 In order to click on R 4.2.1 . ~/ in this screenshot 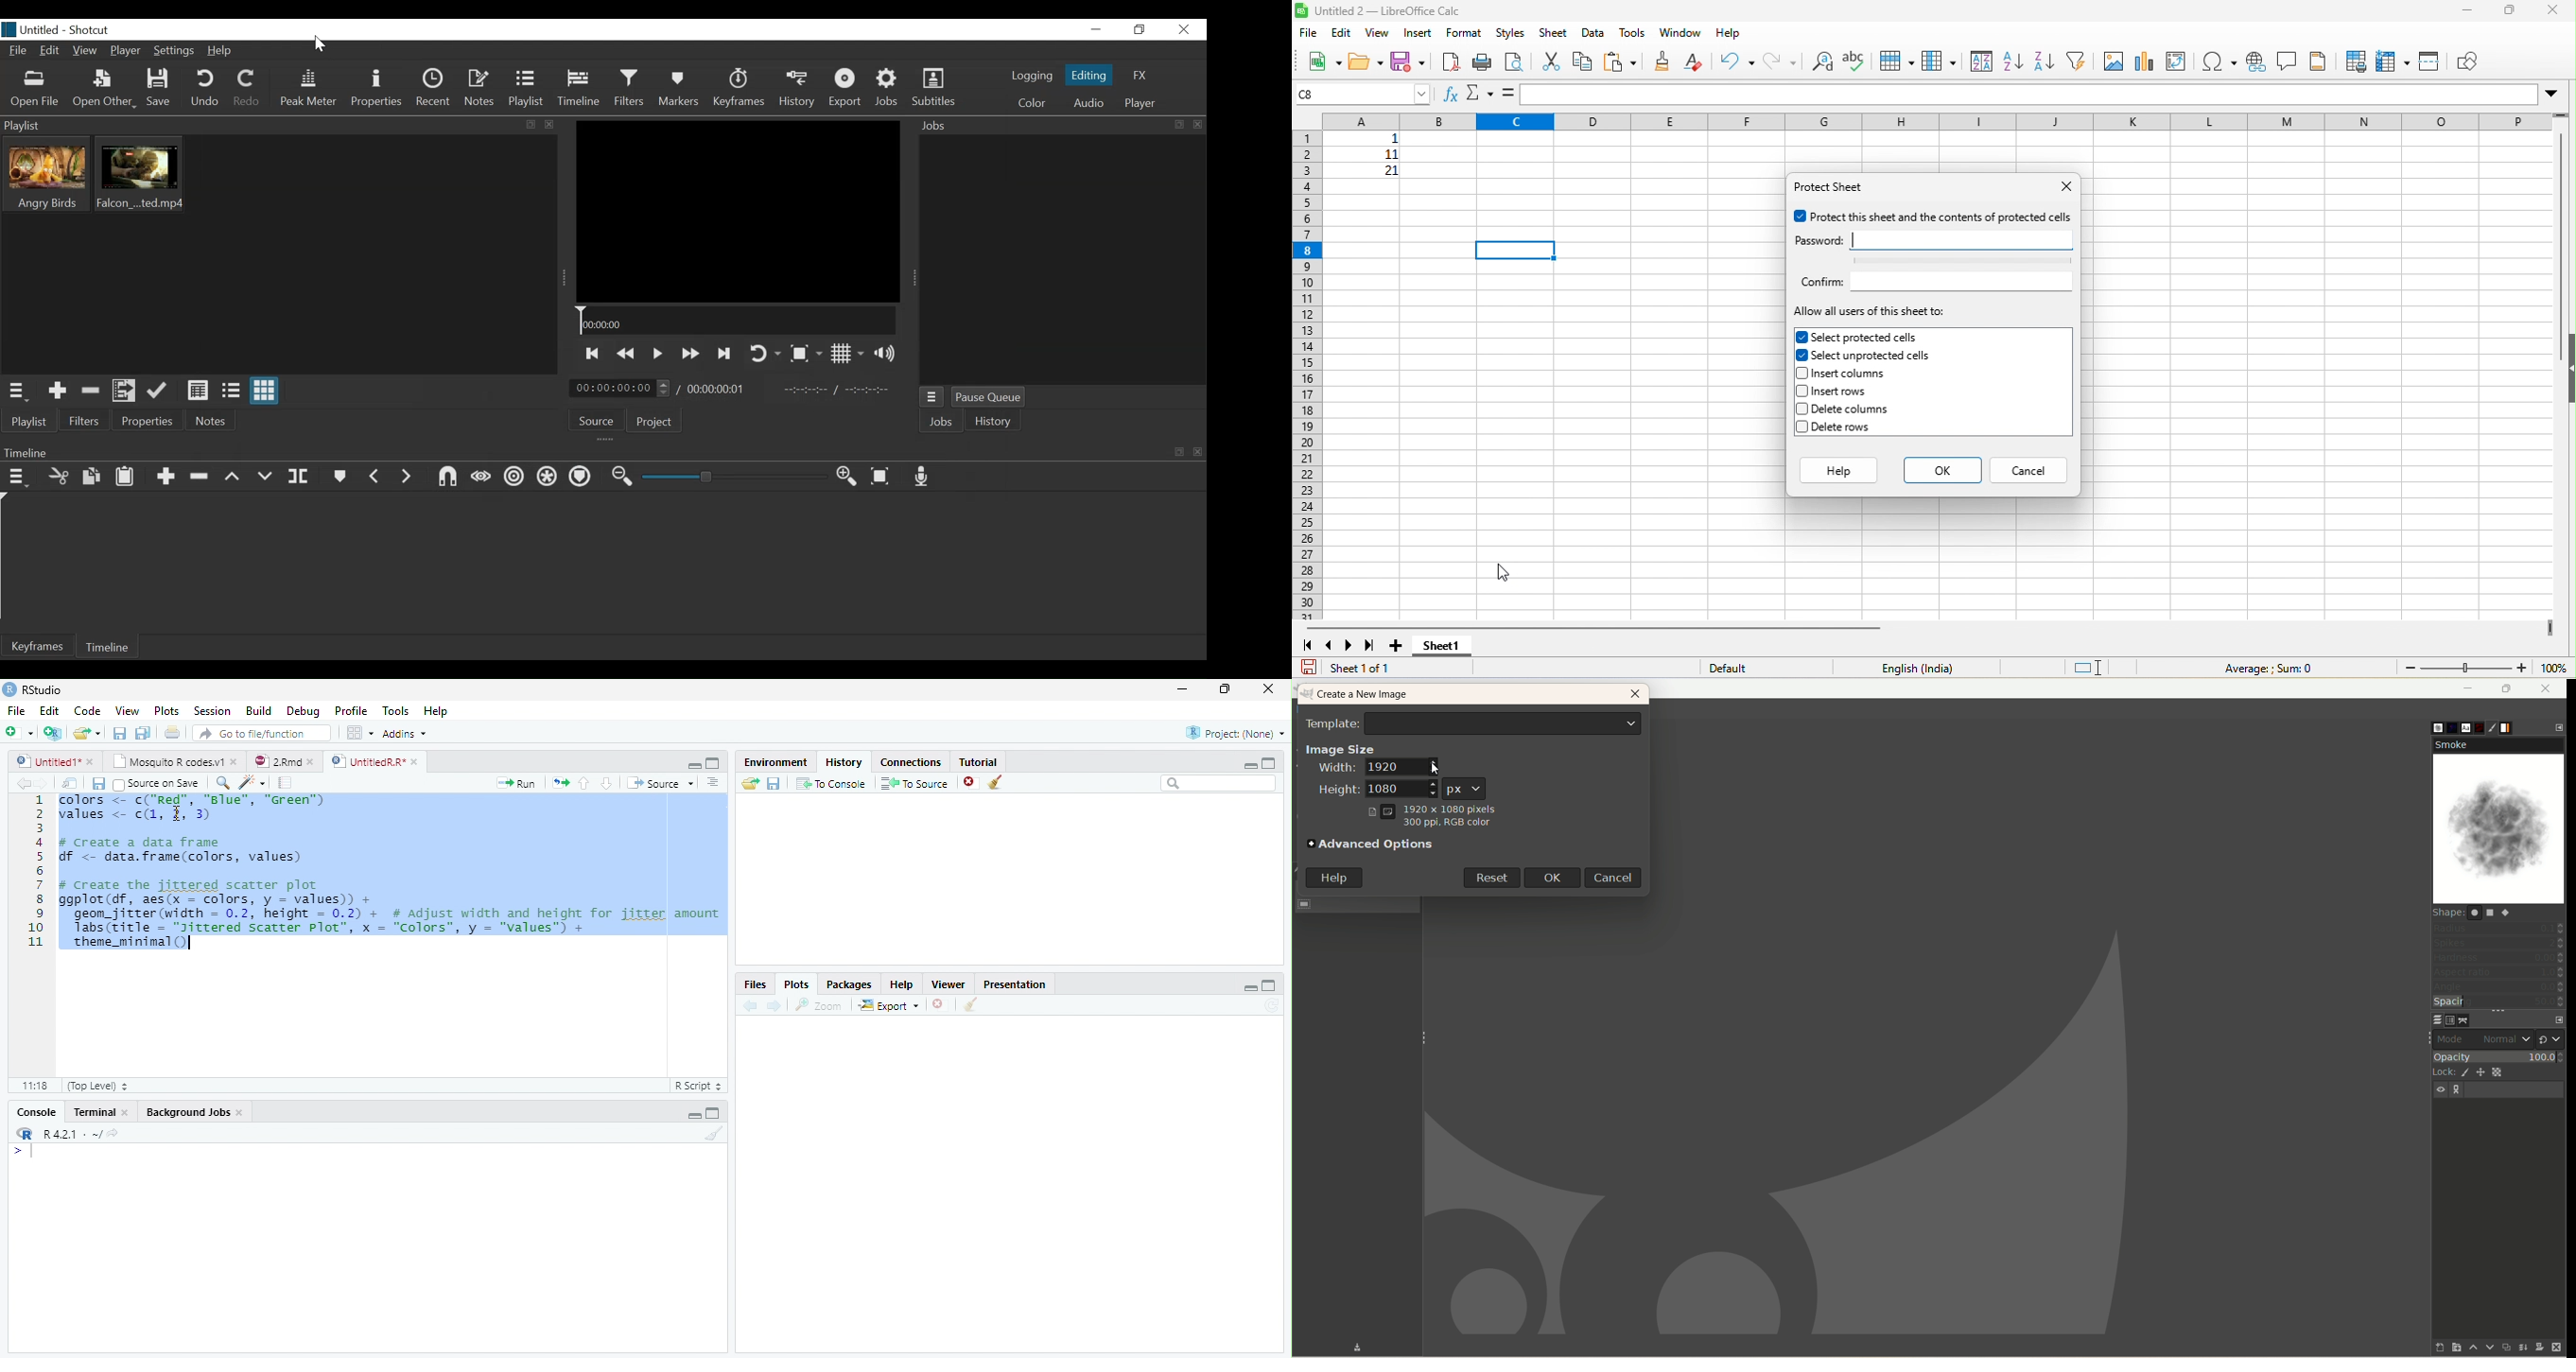, I will do `click(72, 1134)`.